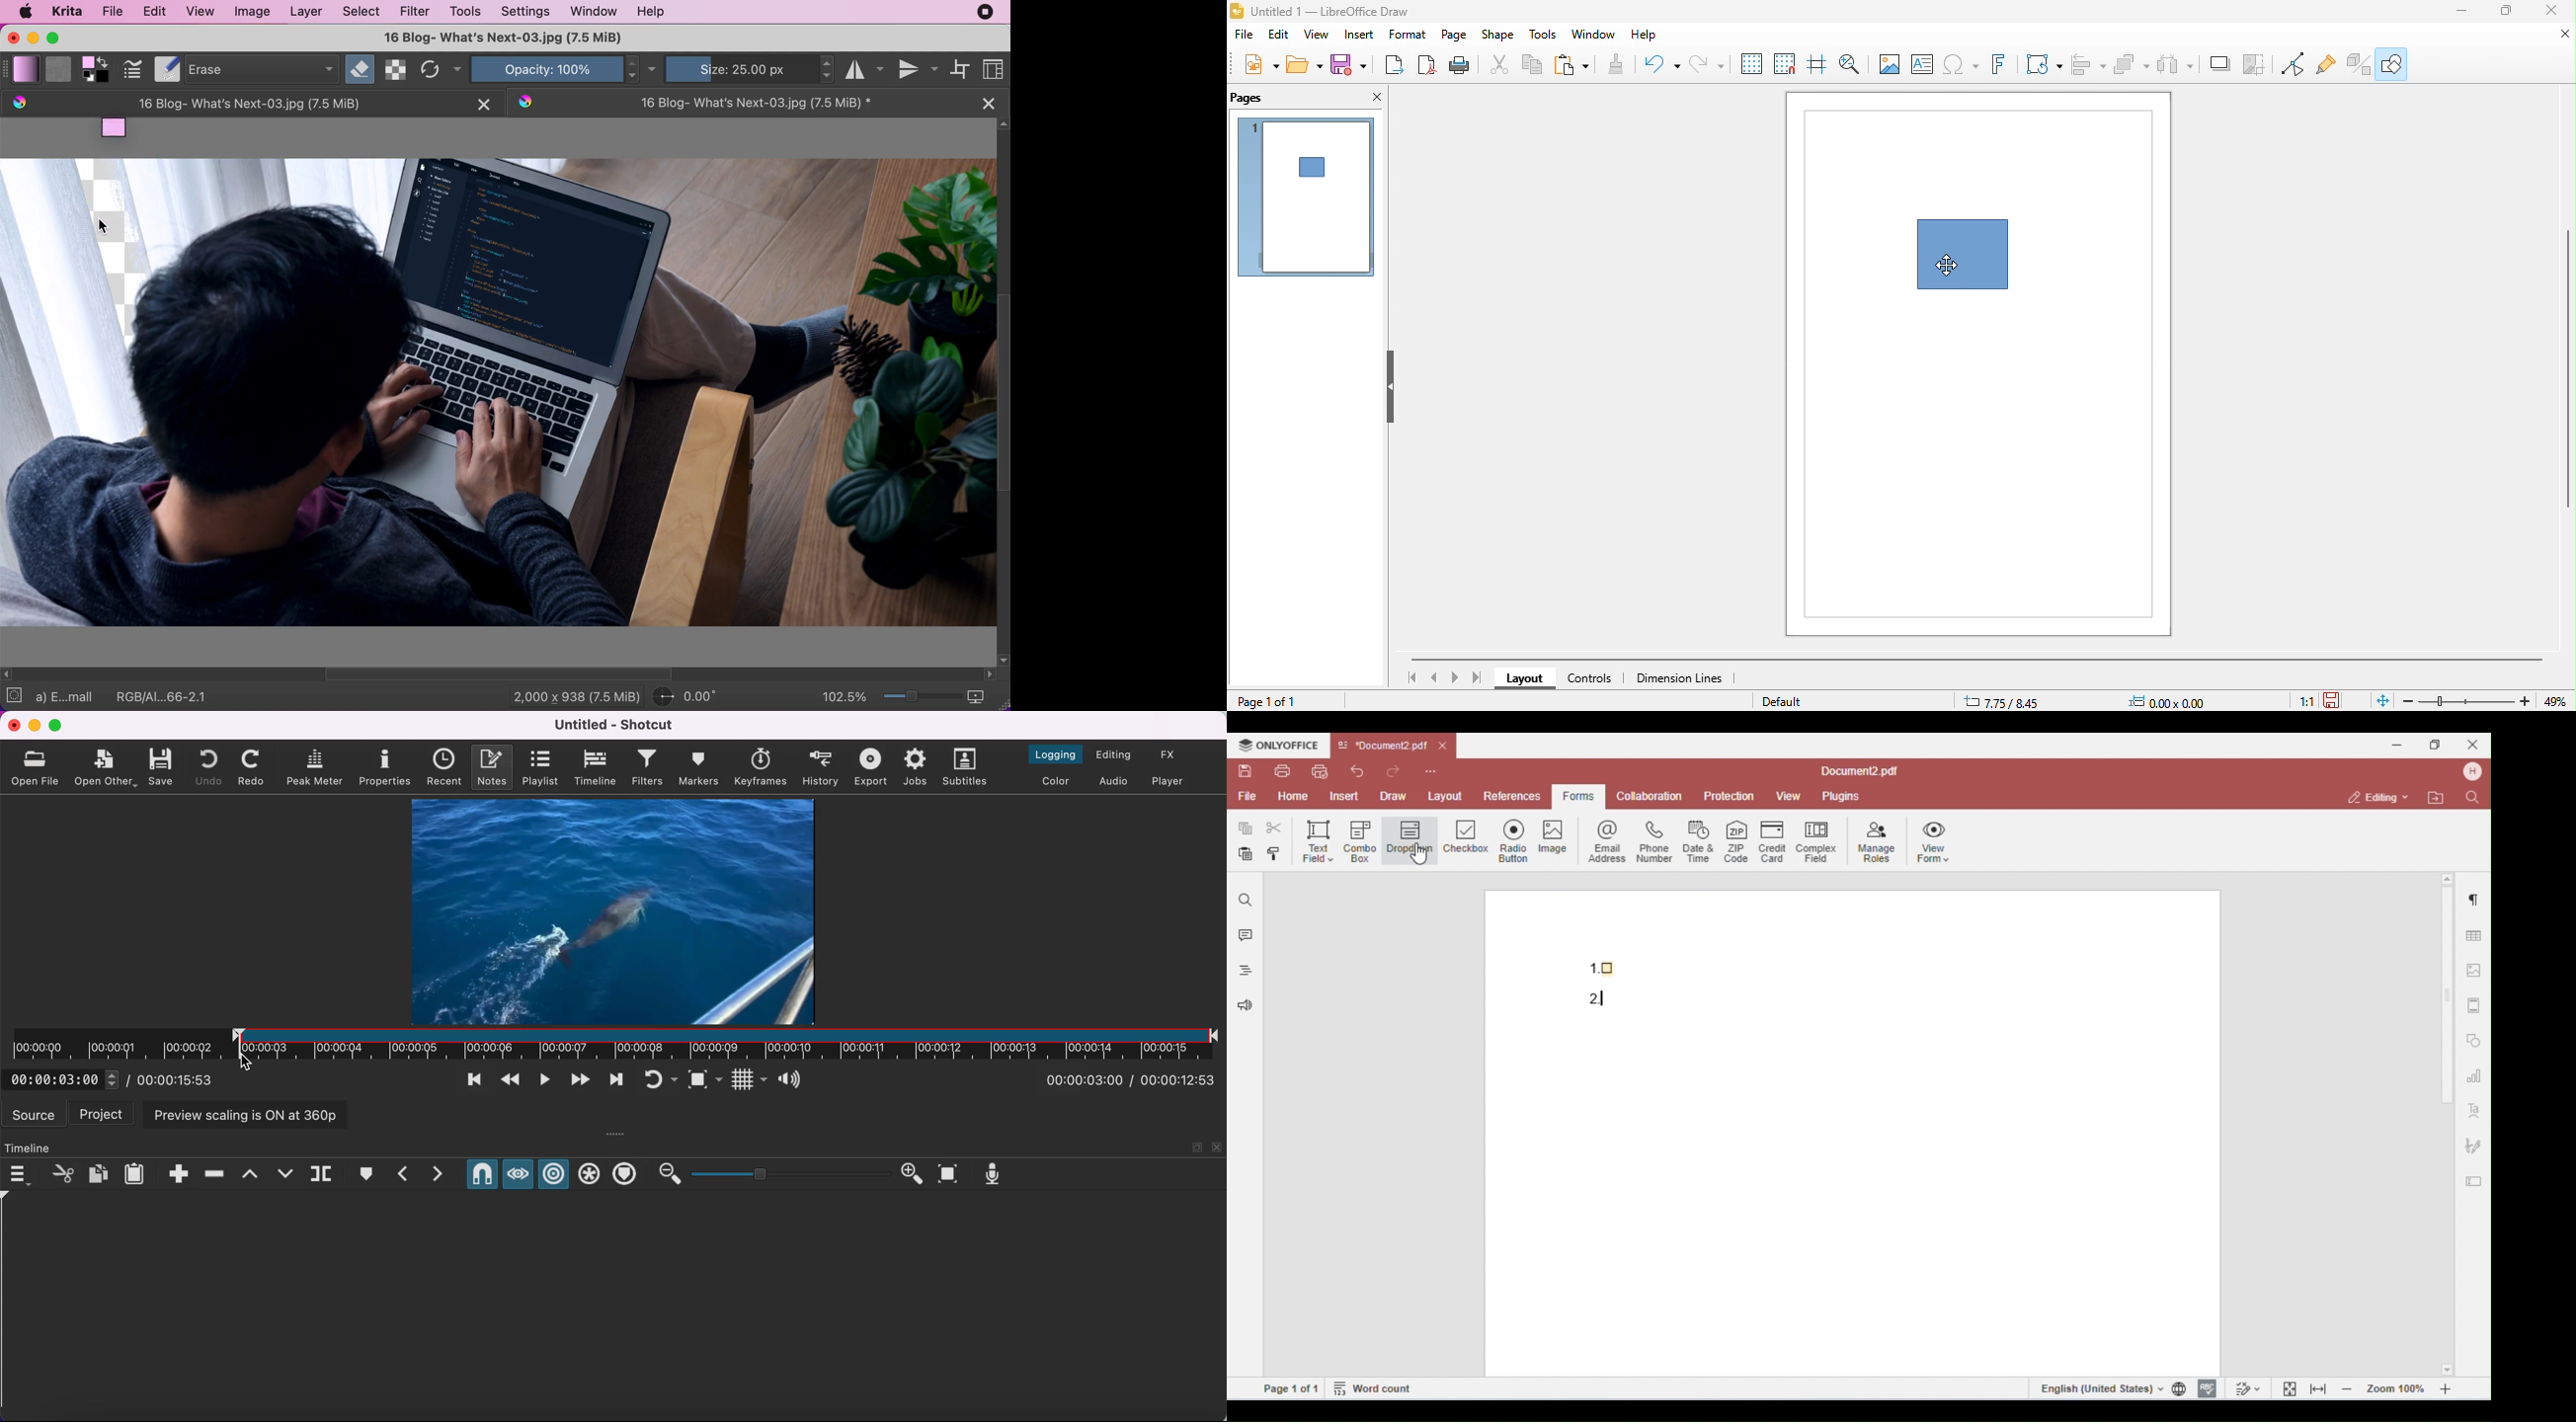 The image size is (2576, 1428). I want to click on 1:1, so click(2302, 701).